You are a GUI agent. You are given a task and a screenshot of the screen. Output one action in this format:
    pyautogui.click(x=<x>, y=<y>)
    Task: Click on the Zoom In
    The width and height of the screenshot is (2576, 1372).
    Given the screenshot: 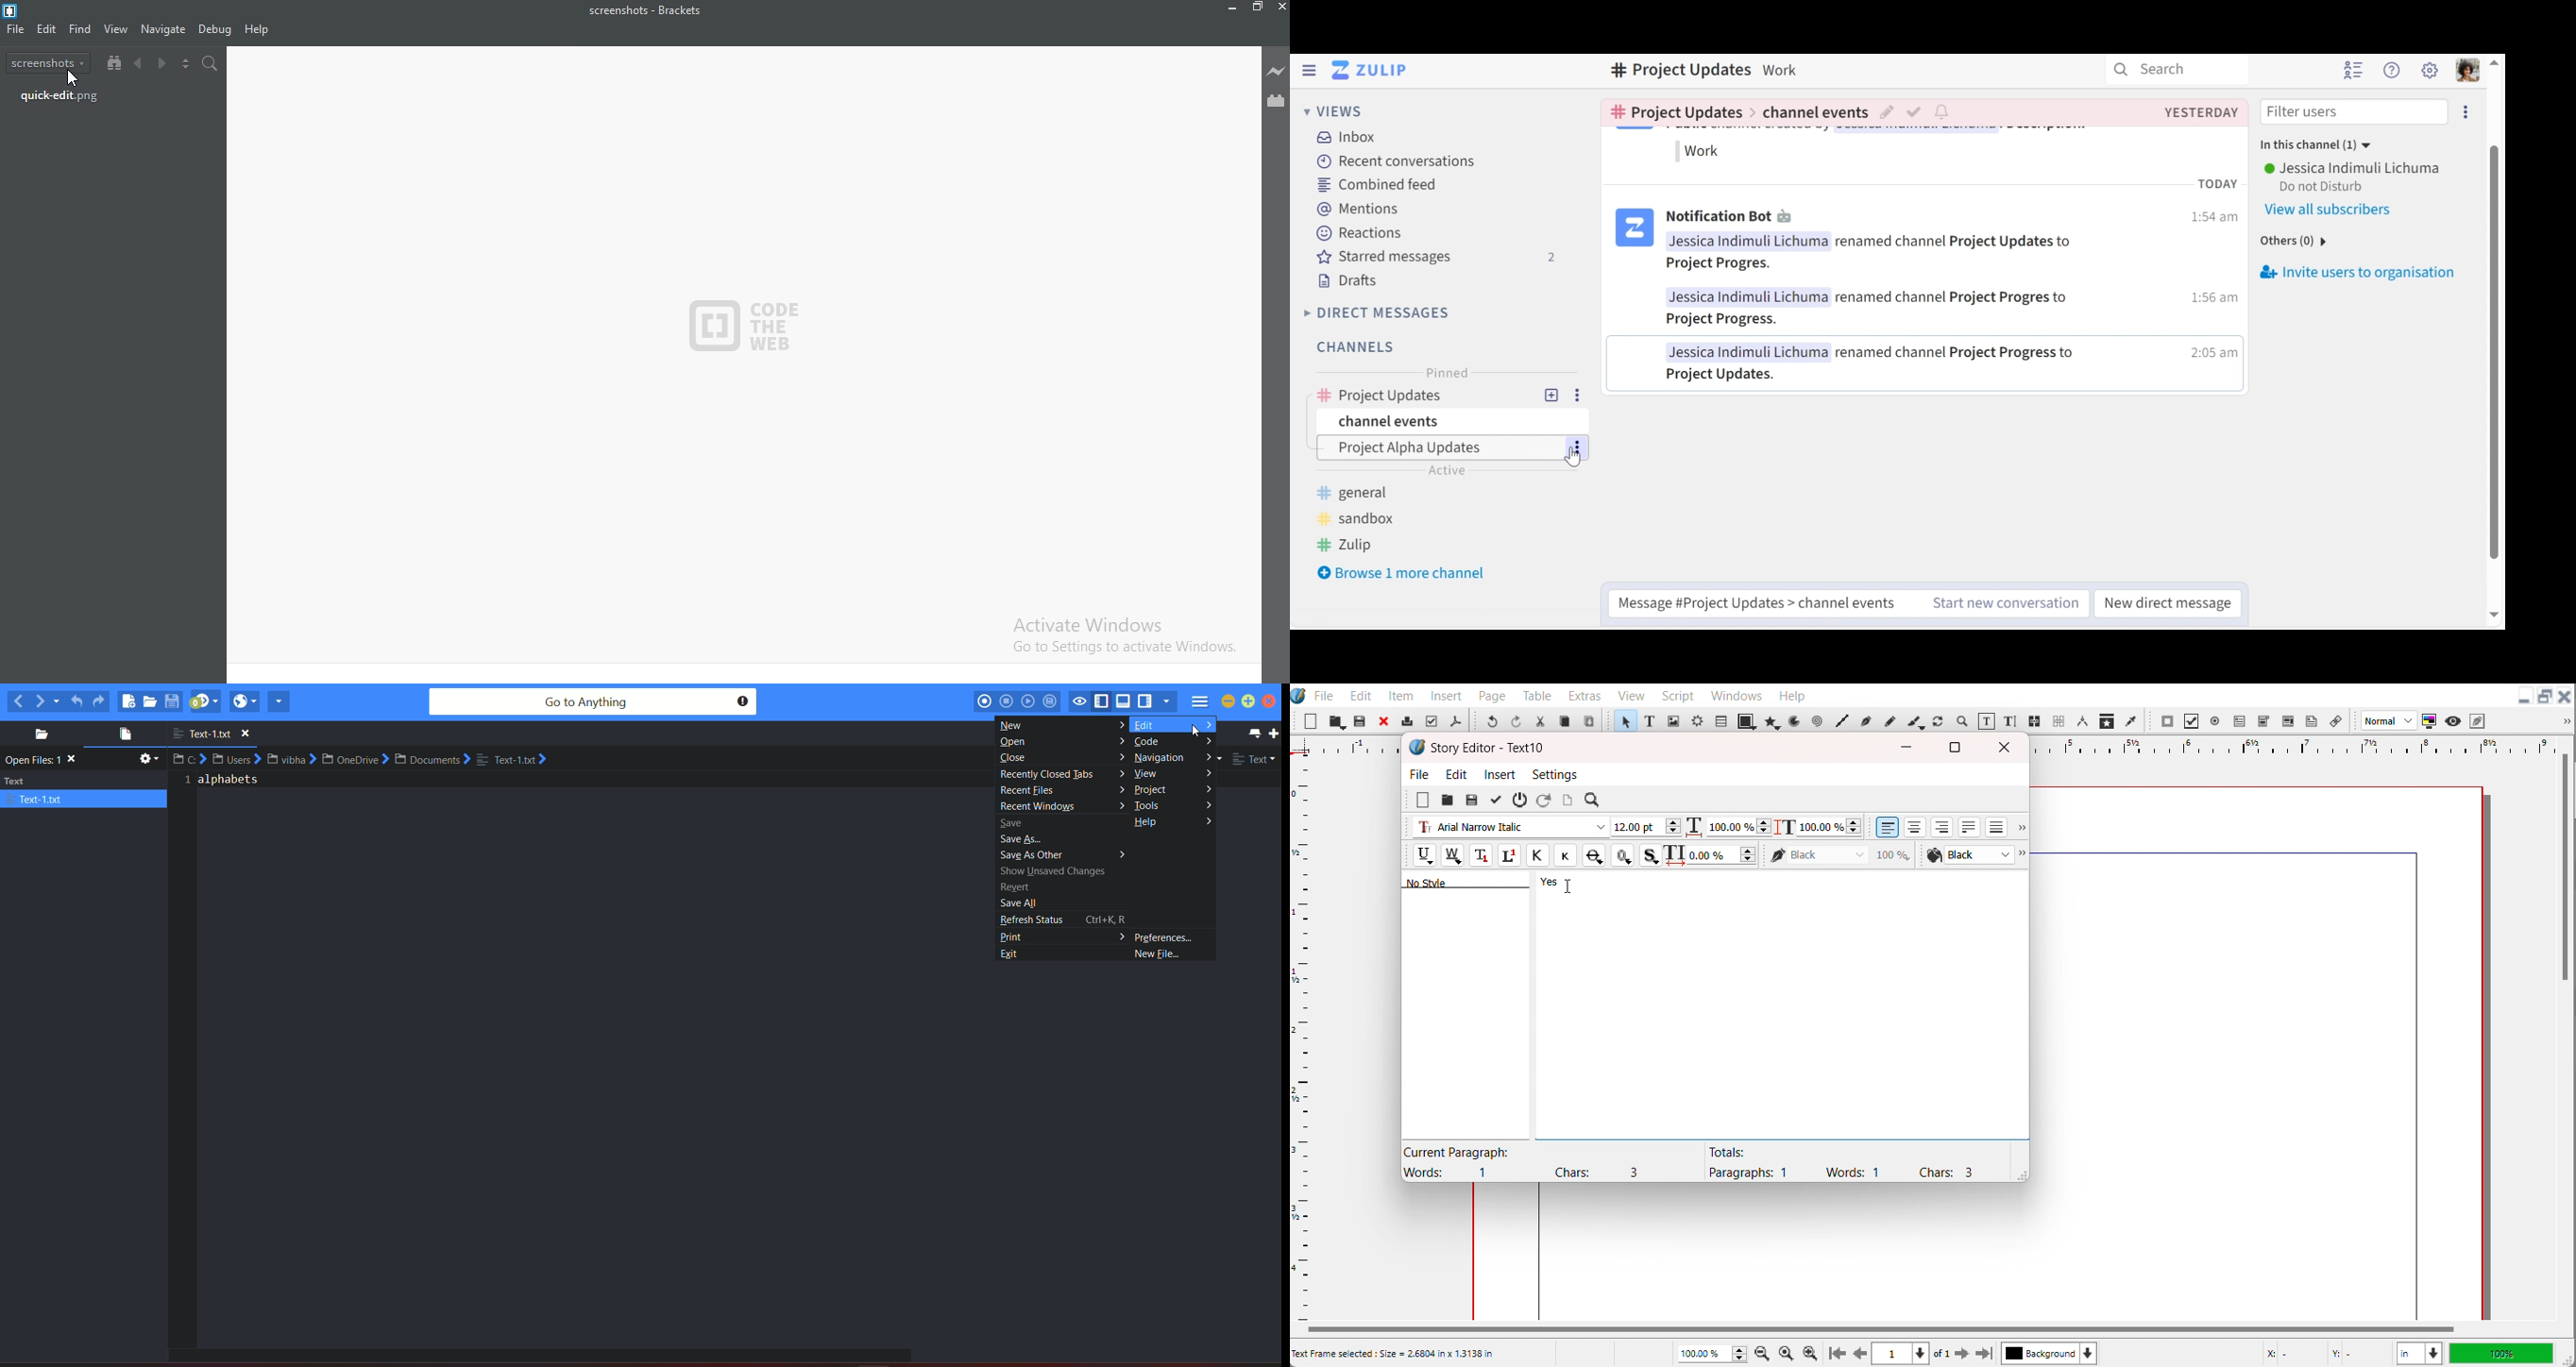 What is the action you would take?
    pyautogui.click(x=1811, y=1353)
    